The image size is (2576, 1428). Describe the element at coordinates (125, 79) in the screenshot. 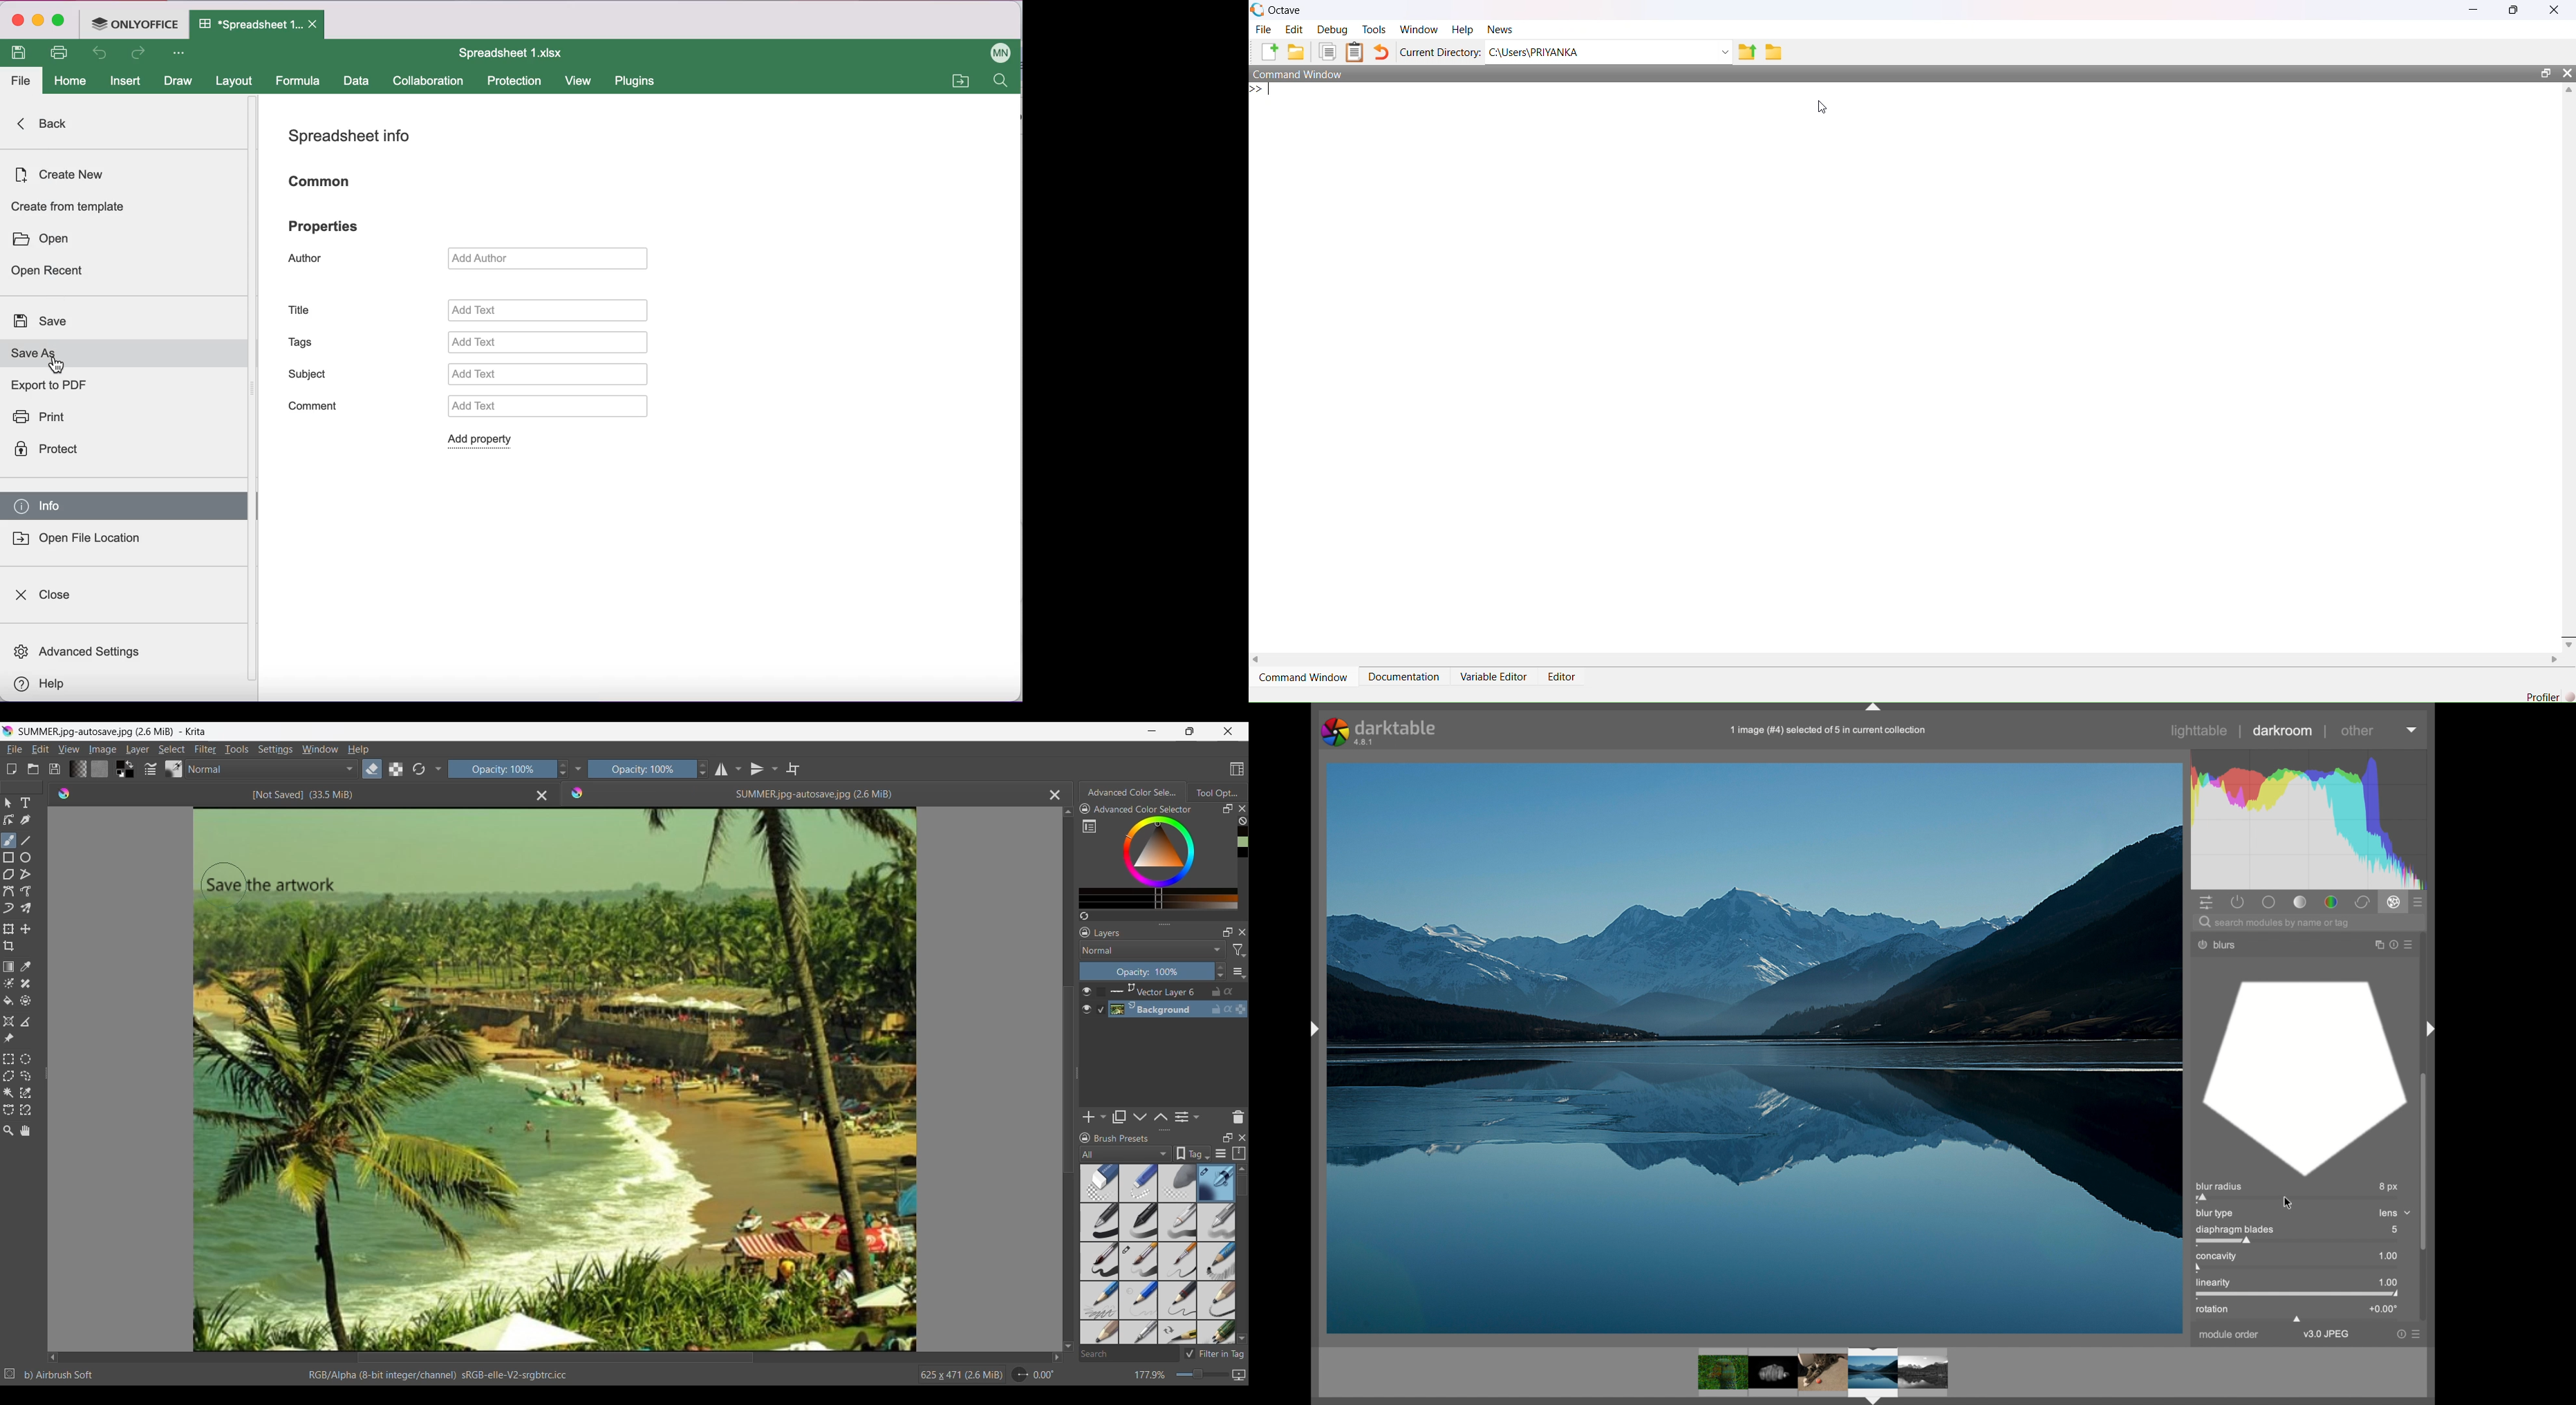

I see `insert` at that location.